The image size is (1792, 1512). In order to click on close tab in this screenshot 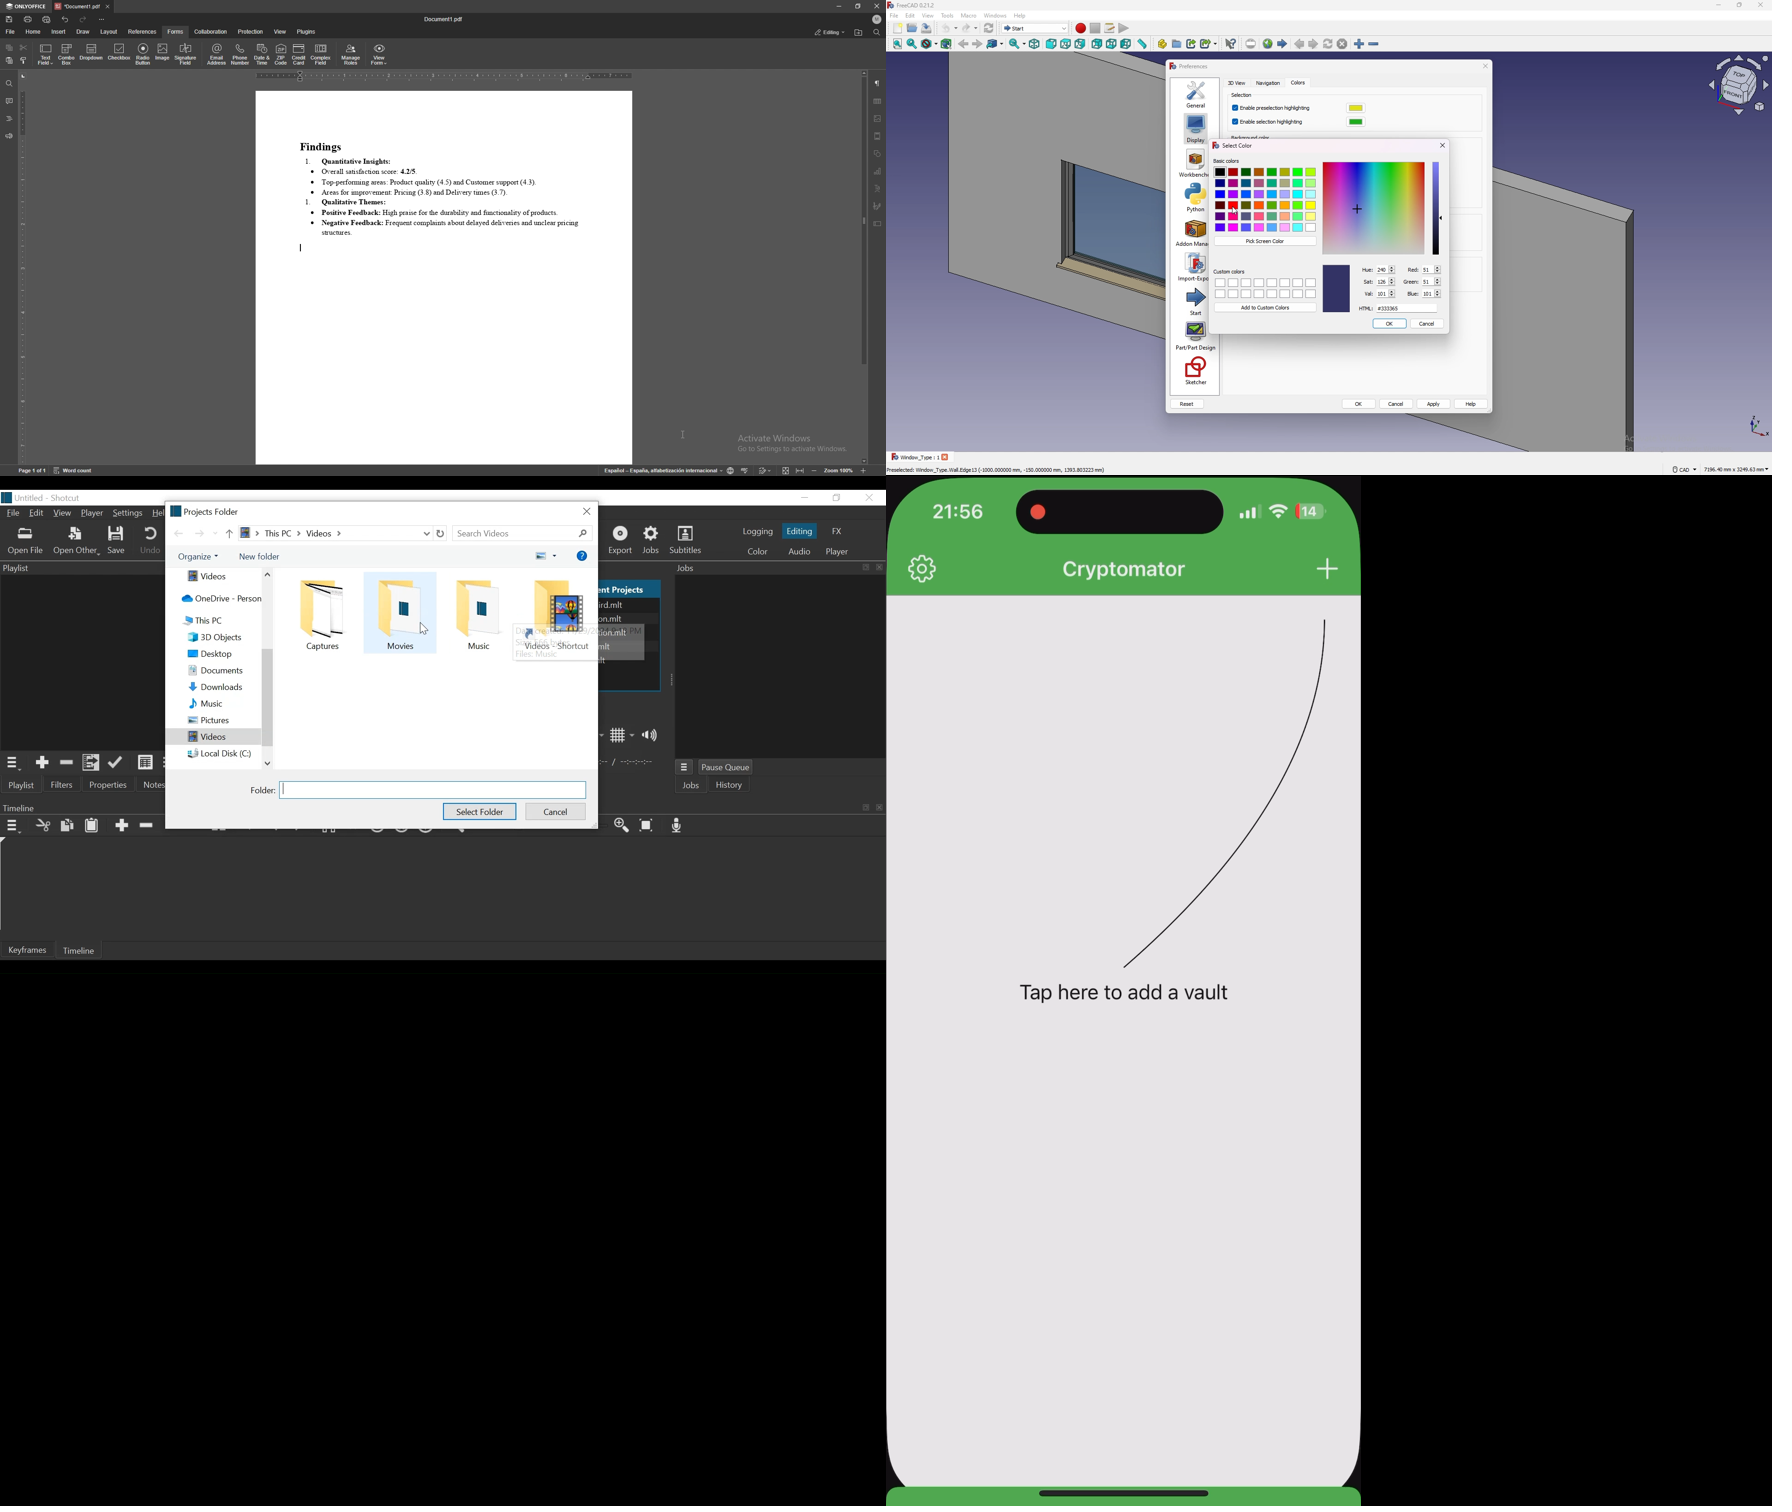, I will do `click(108, 7)`.